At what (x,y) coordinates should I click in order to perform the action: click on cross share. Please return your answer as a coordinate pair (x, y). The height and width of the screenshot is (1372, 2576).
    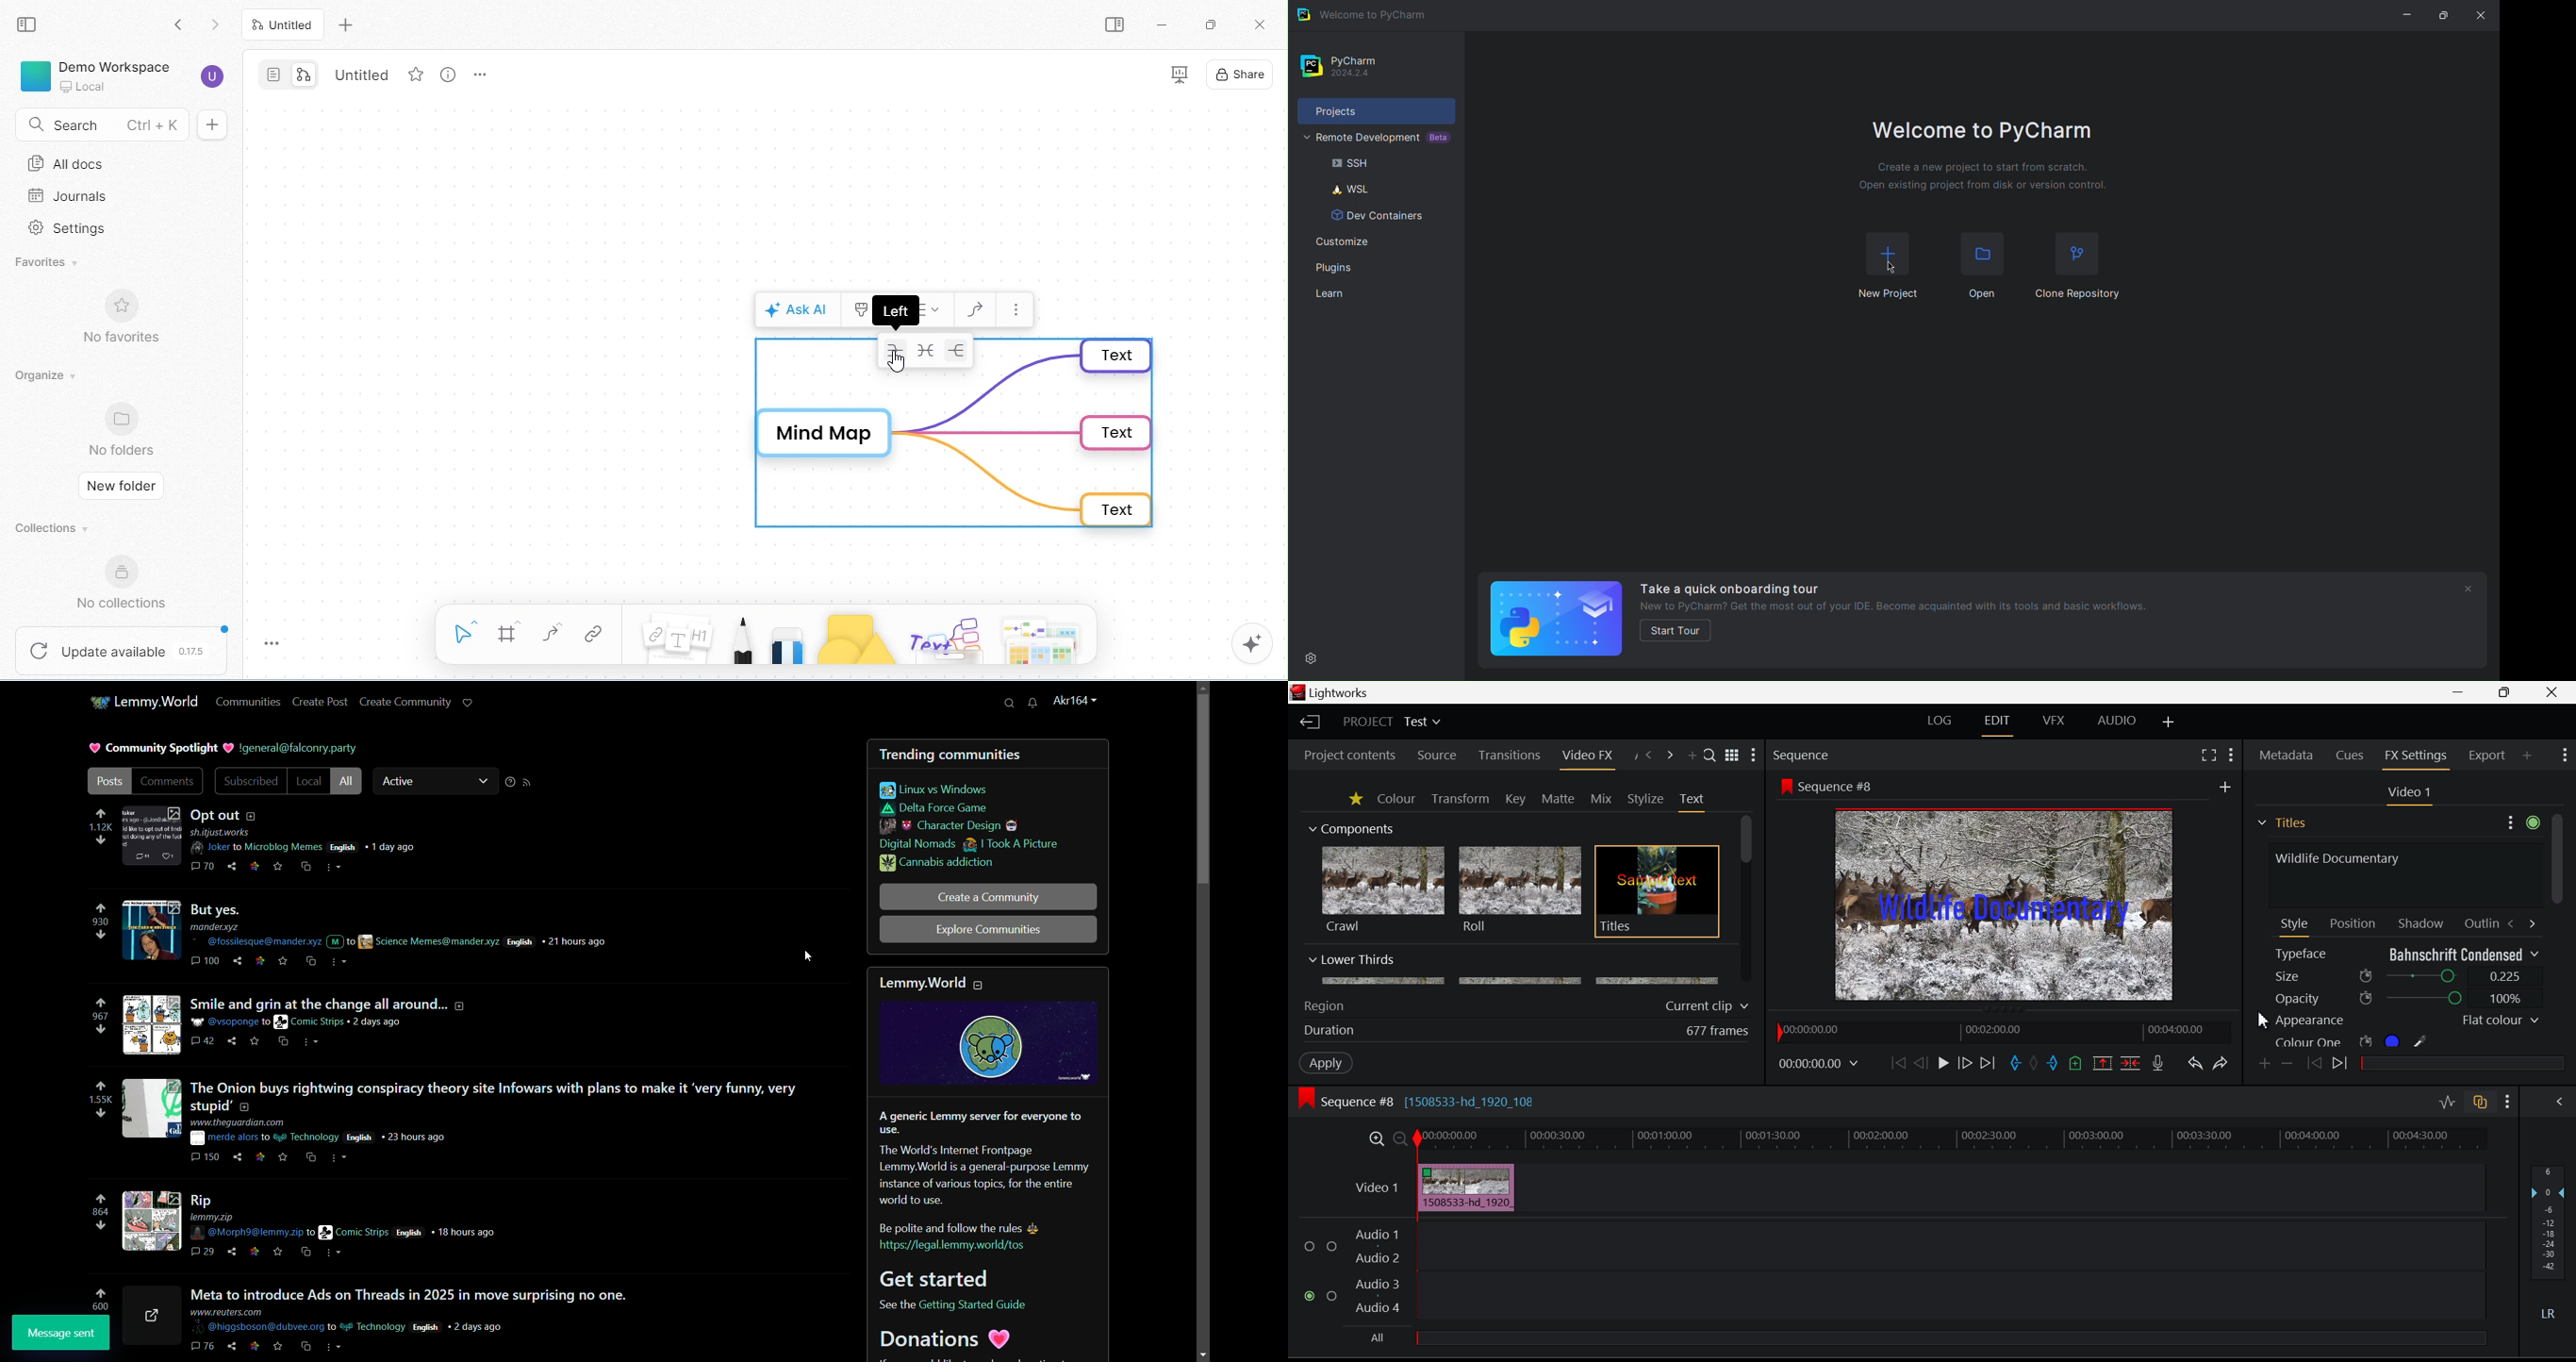
    Looking at the image, I should click on (313, 959).